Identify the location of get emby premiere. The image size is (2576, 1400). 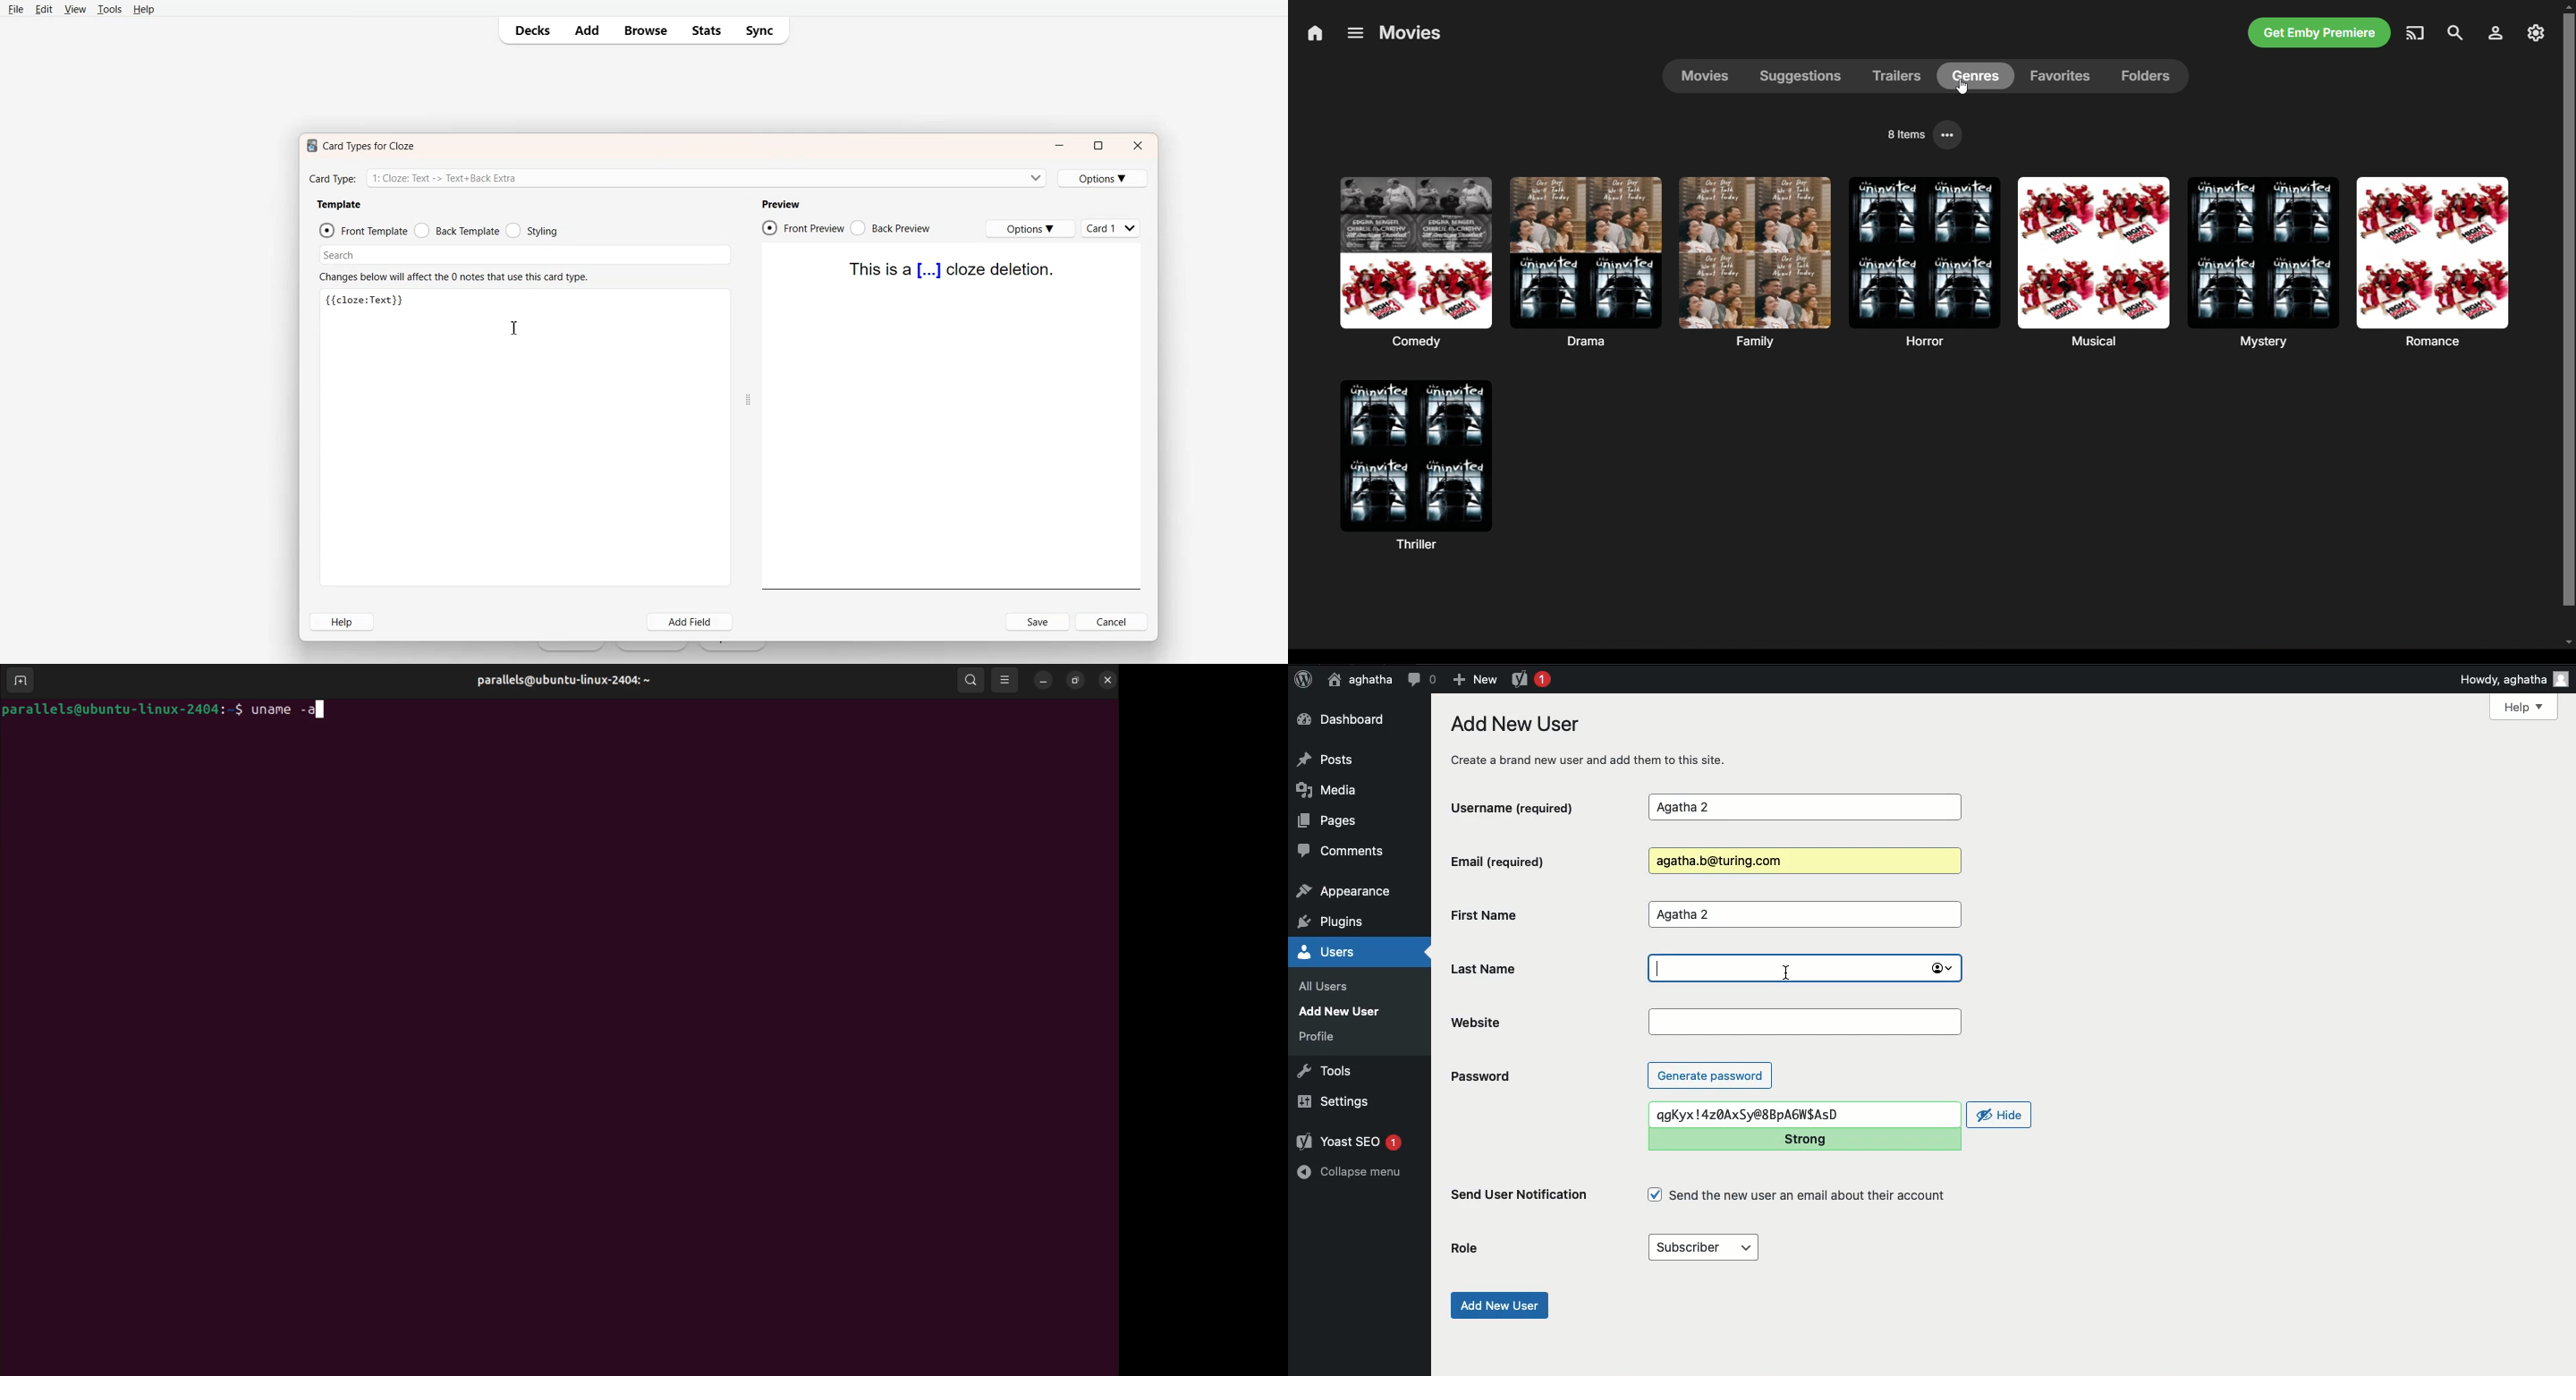
(2320, 33).